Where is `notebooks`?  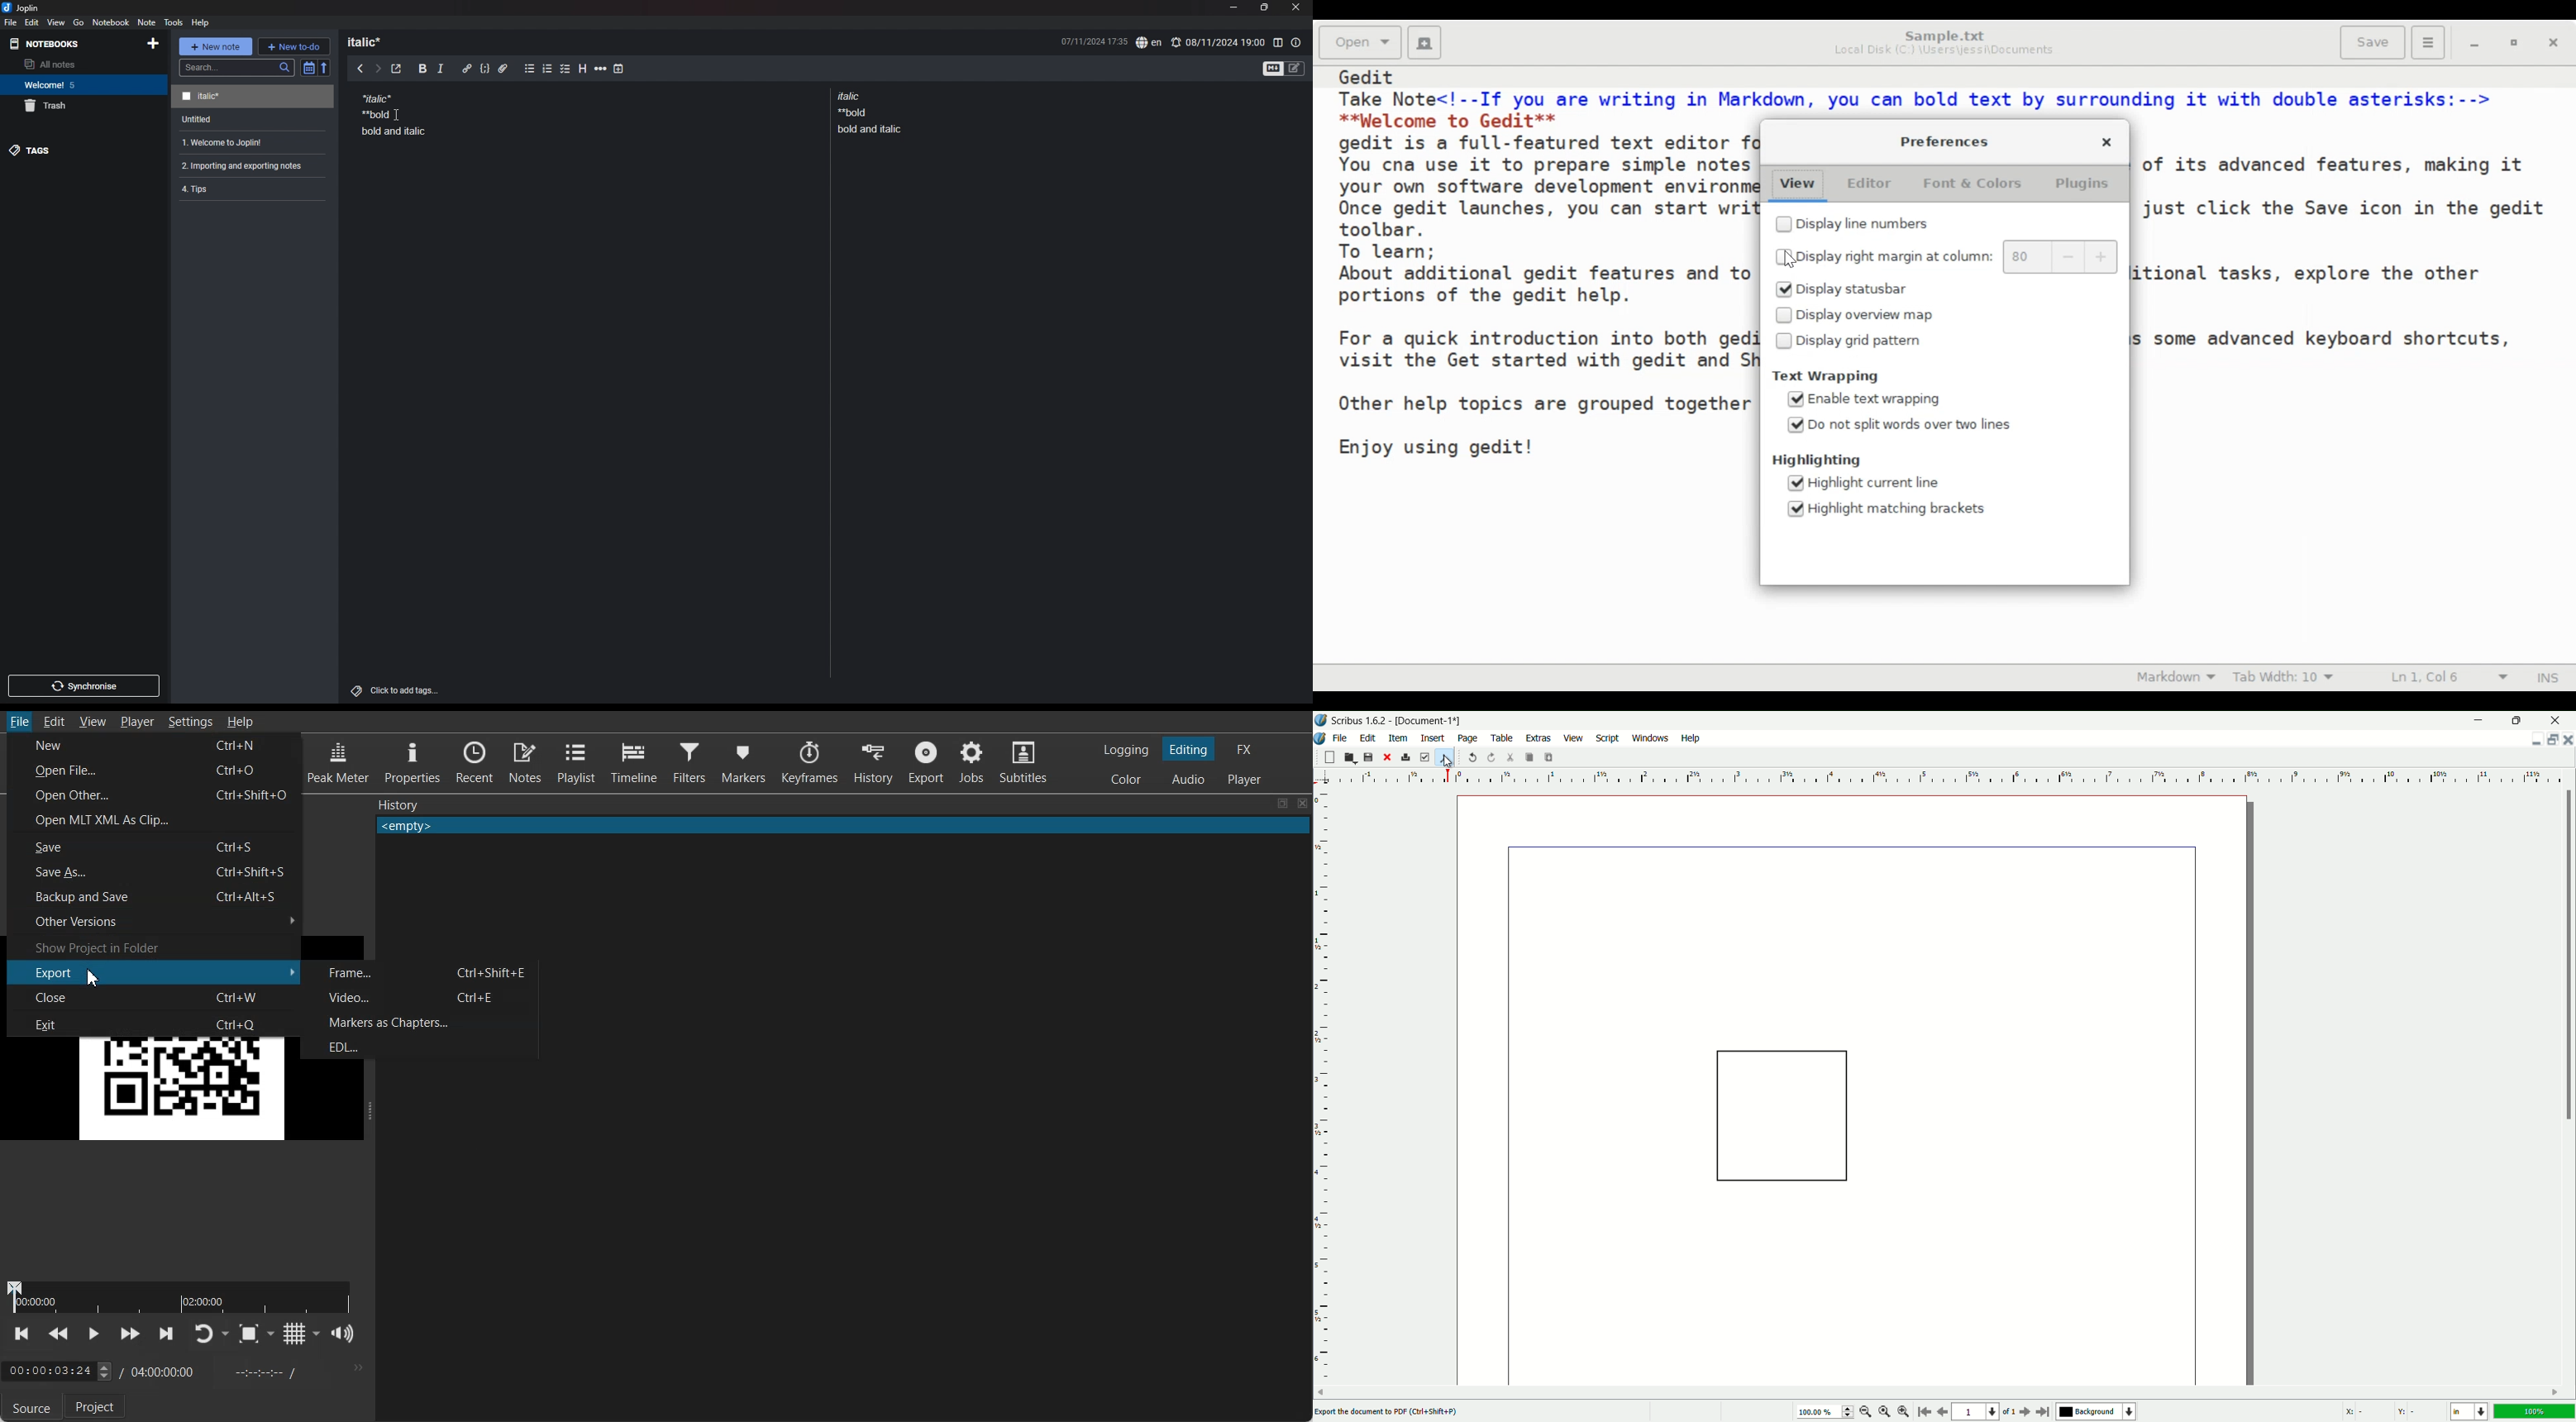 notebooks is located at coordinates (48, 44).